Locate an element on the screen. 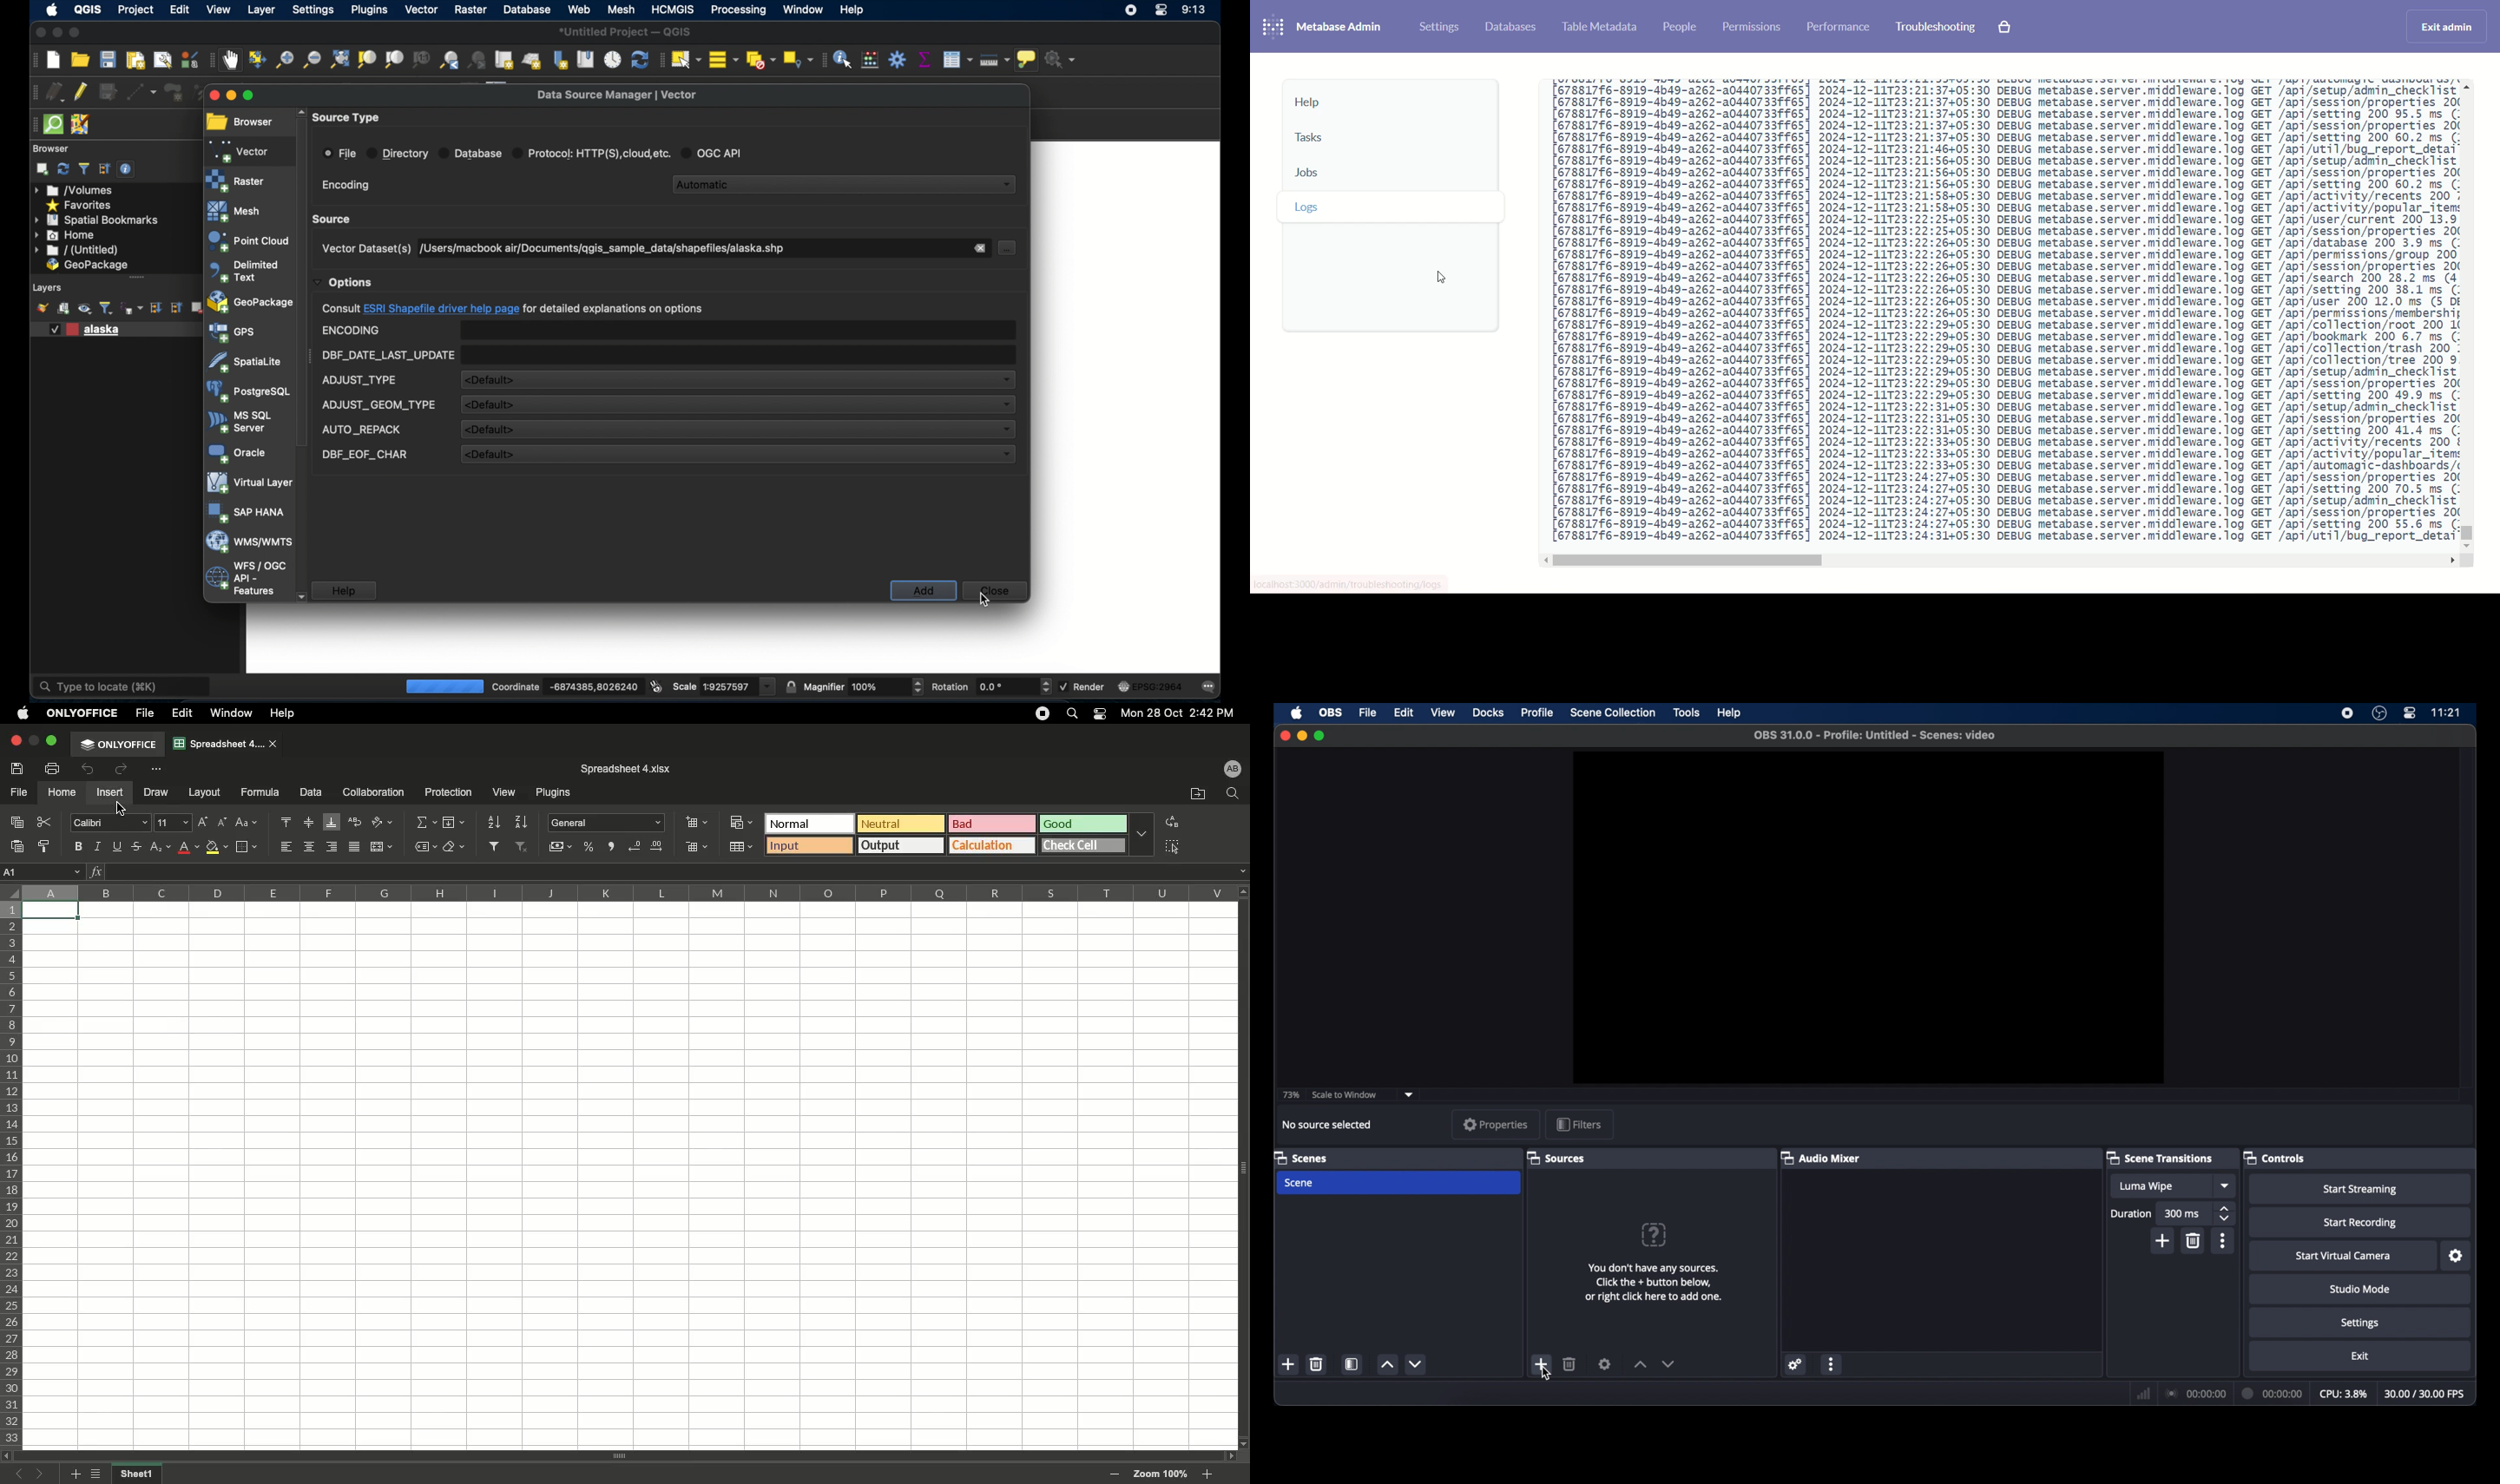  Row is located at coordinates (12, 1174).